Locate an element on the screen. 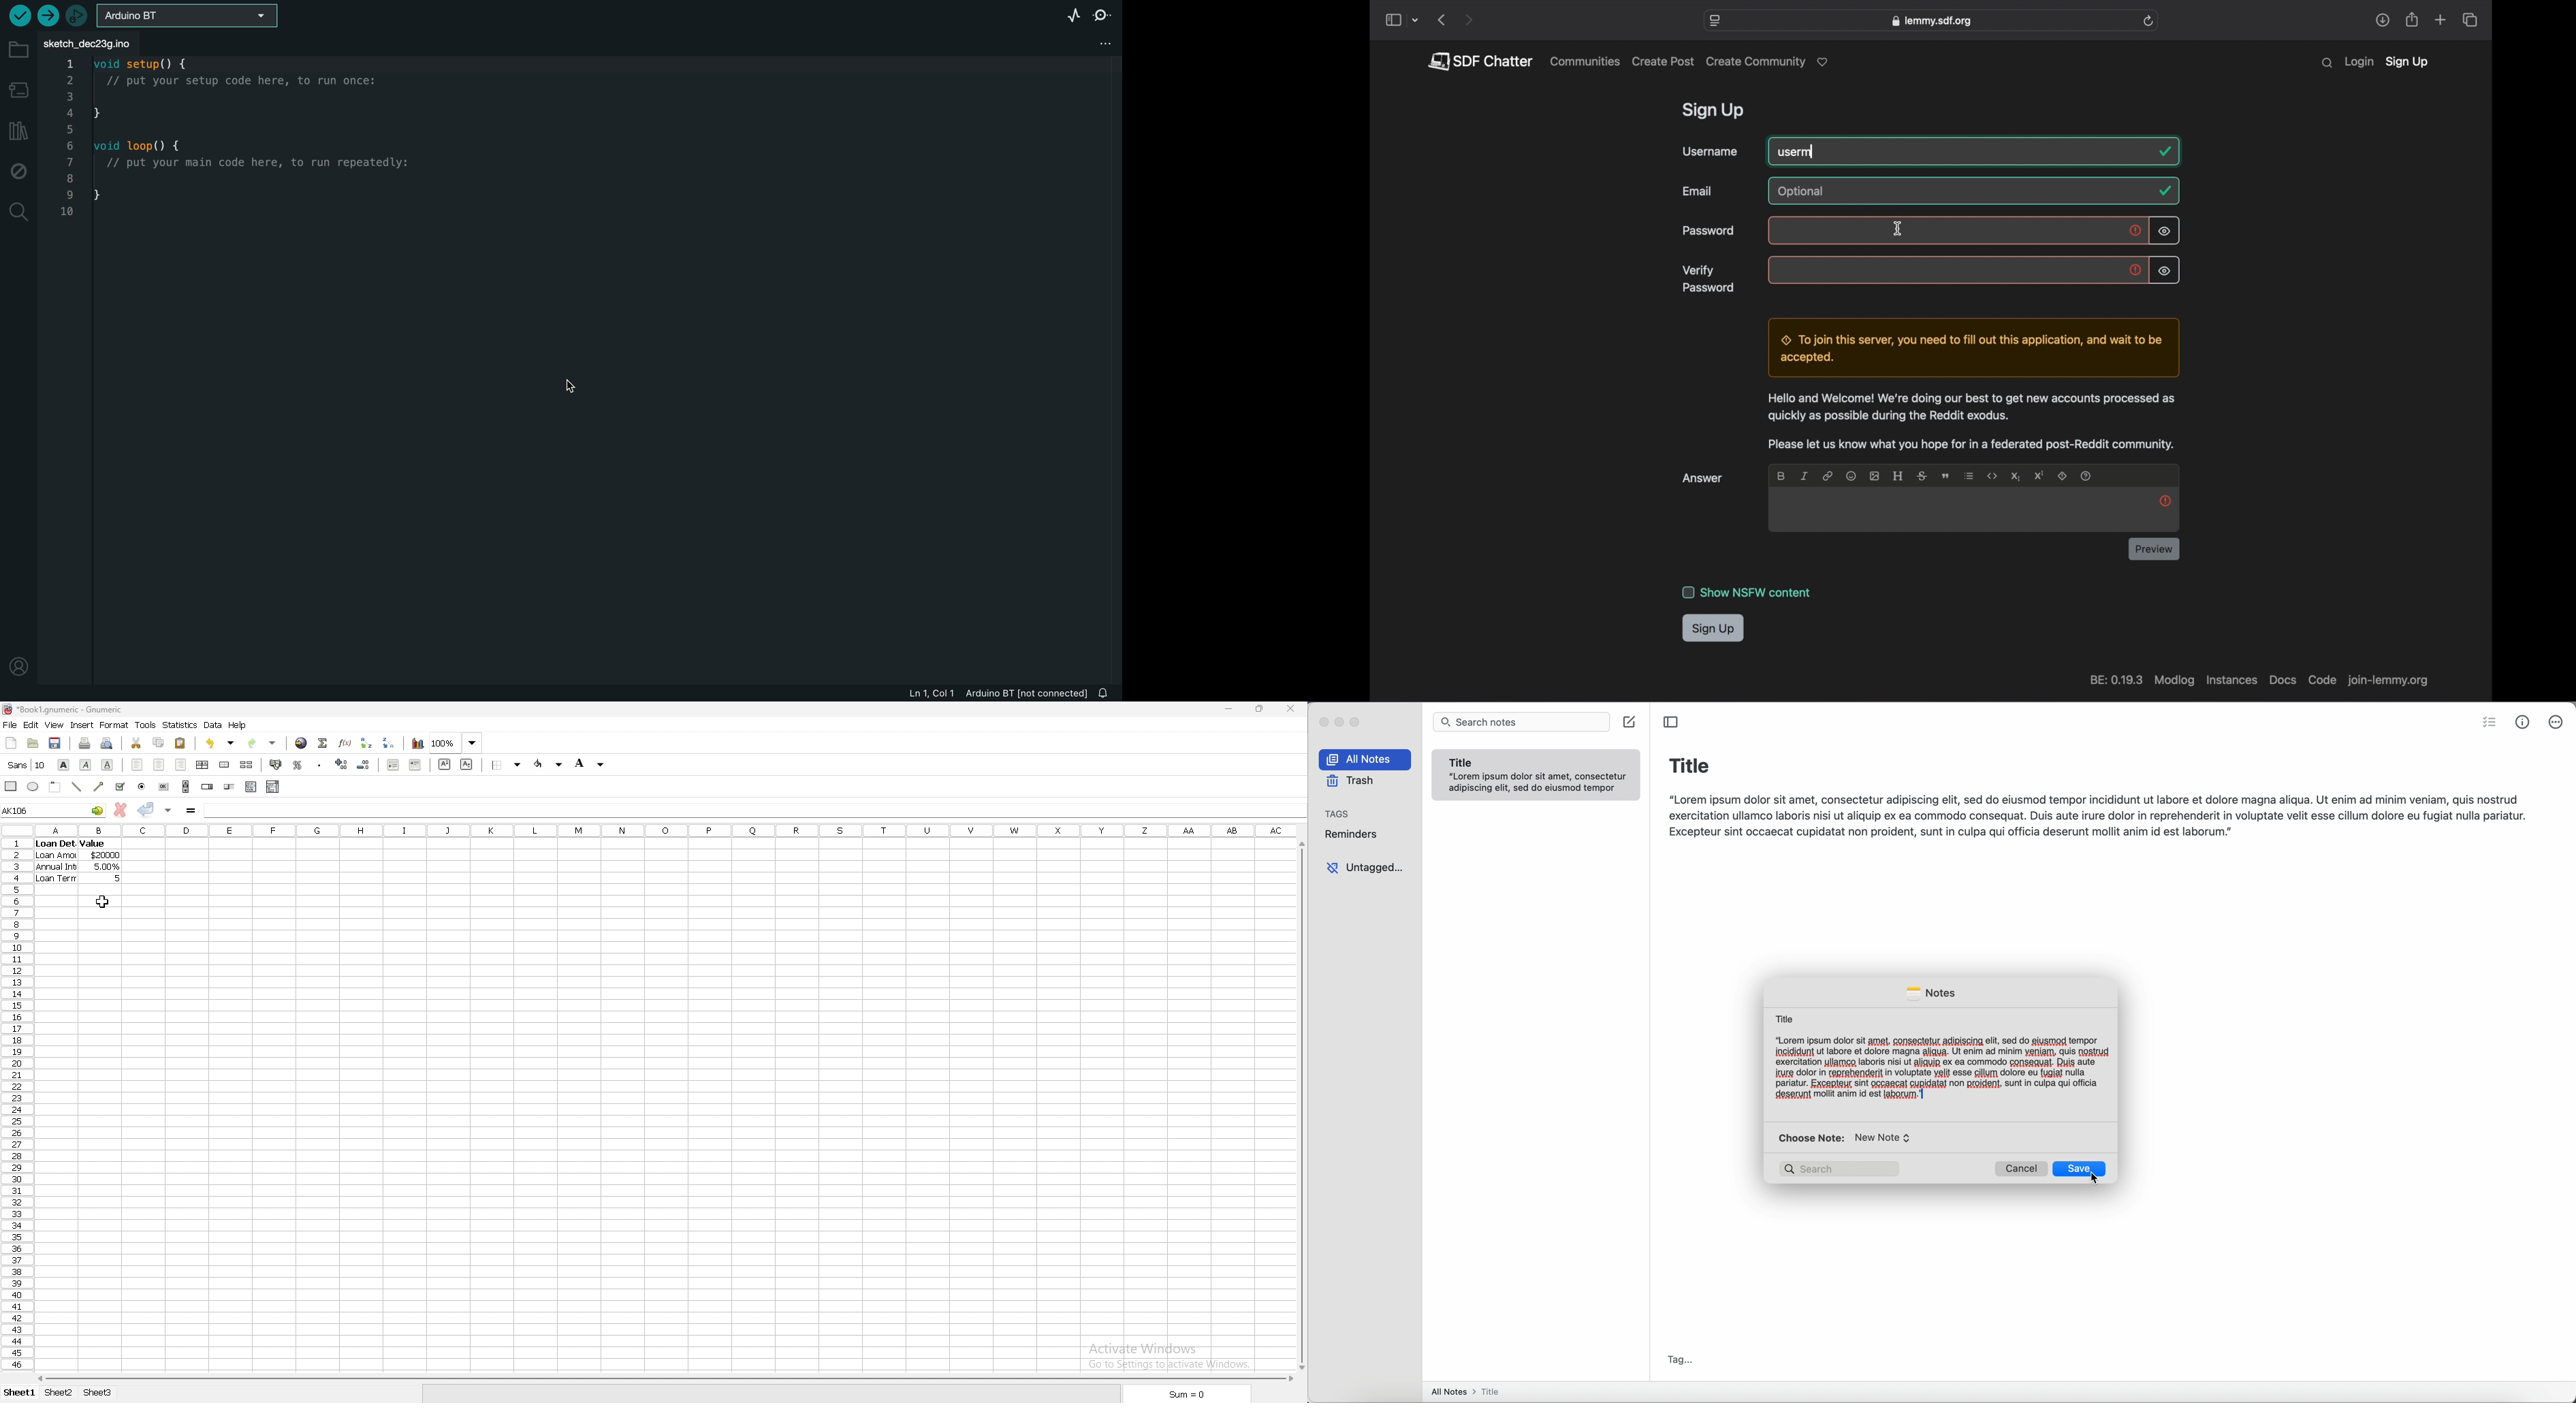 Image resolution: width=2576 pixels, height=1428 pixels. body text is located at coordinates (2100, 814).